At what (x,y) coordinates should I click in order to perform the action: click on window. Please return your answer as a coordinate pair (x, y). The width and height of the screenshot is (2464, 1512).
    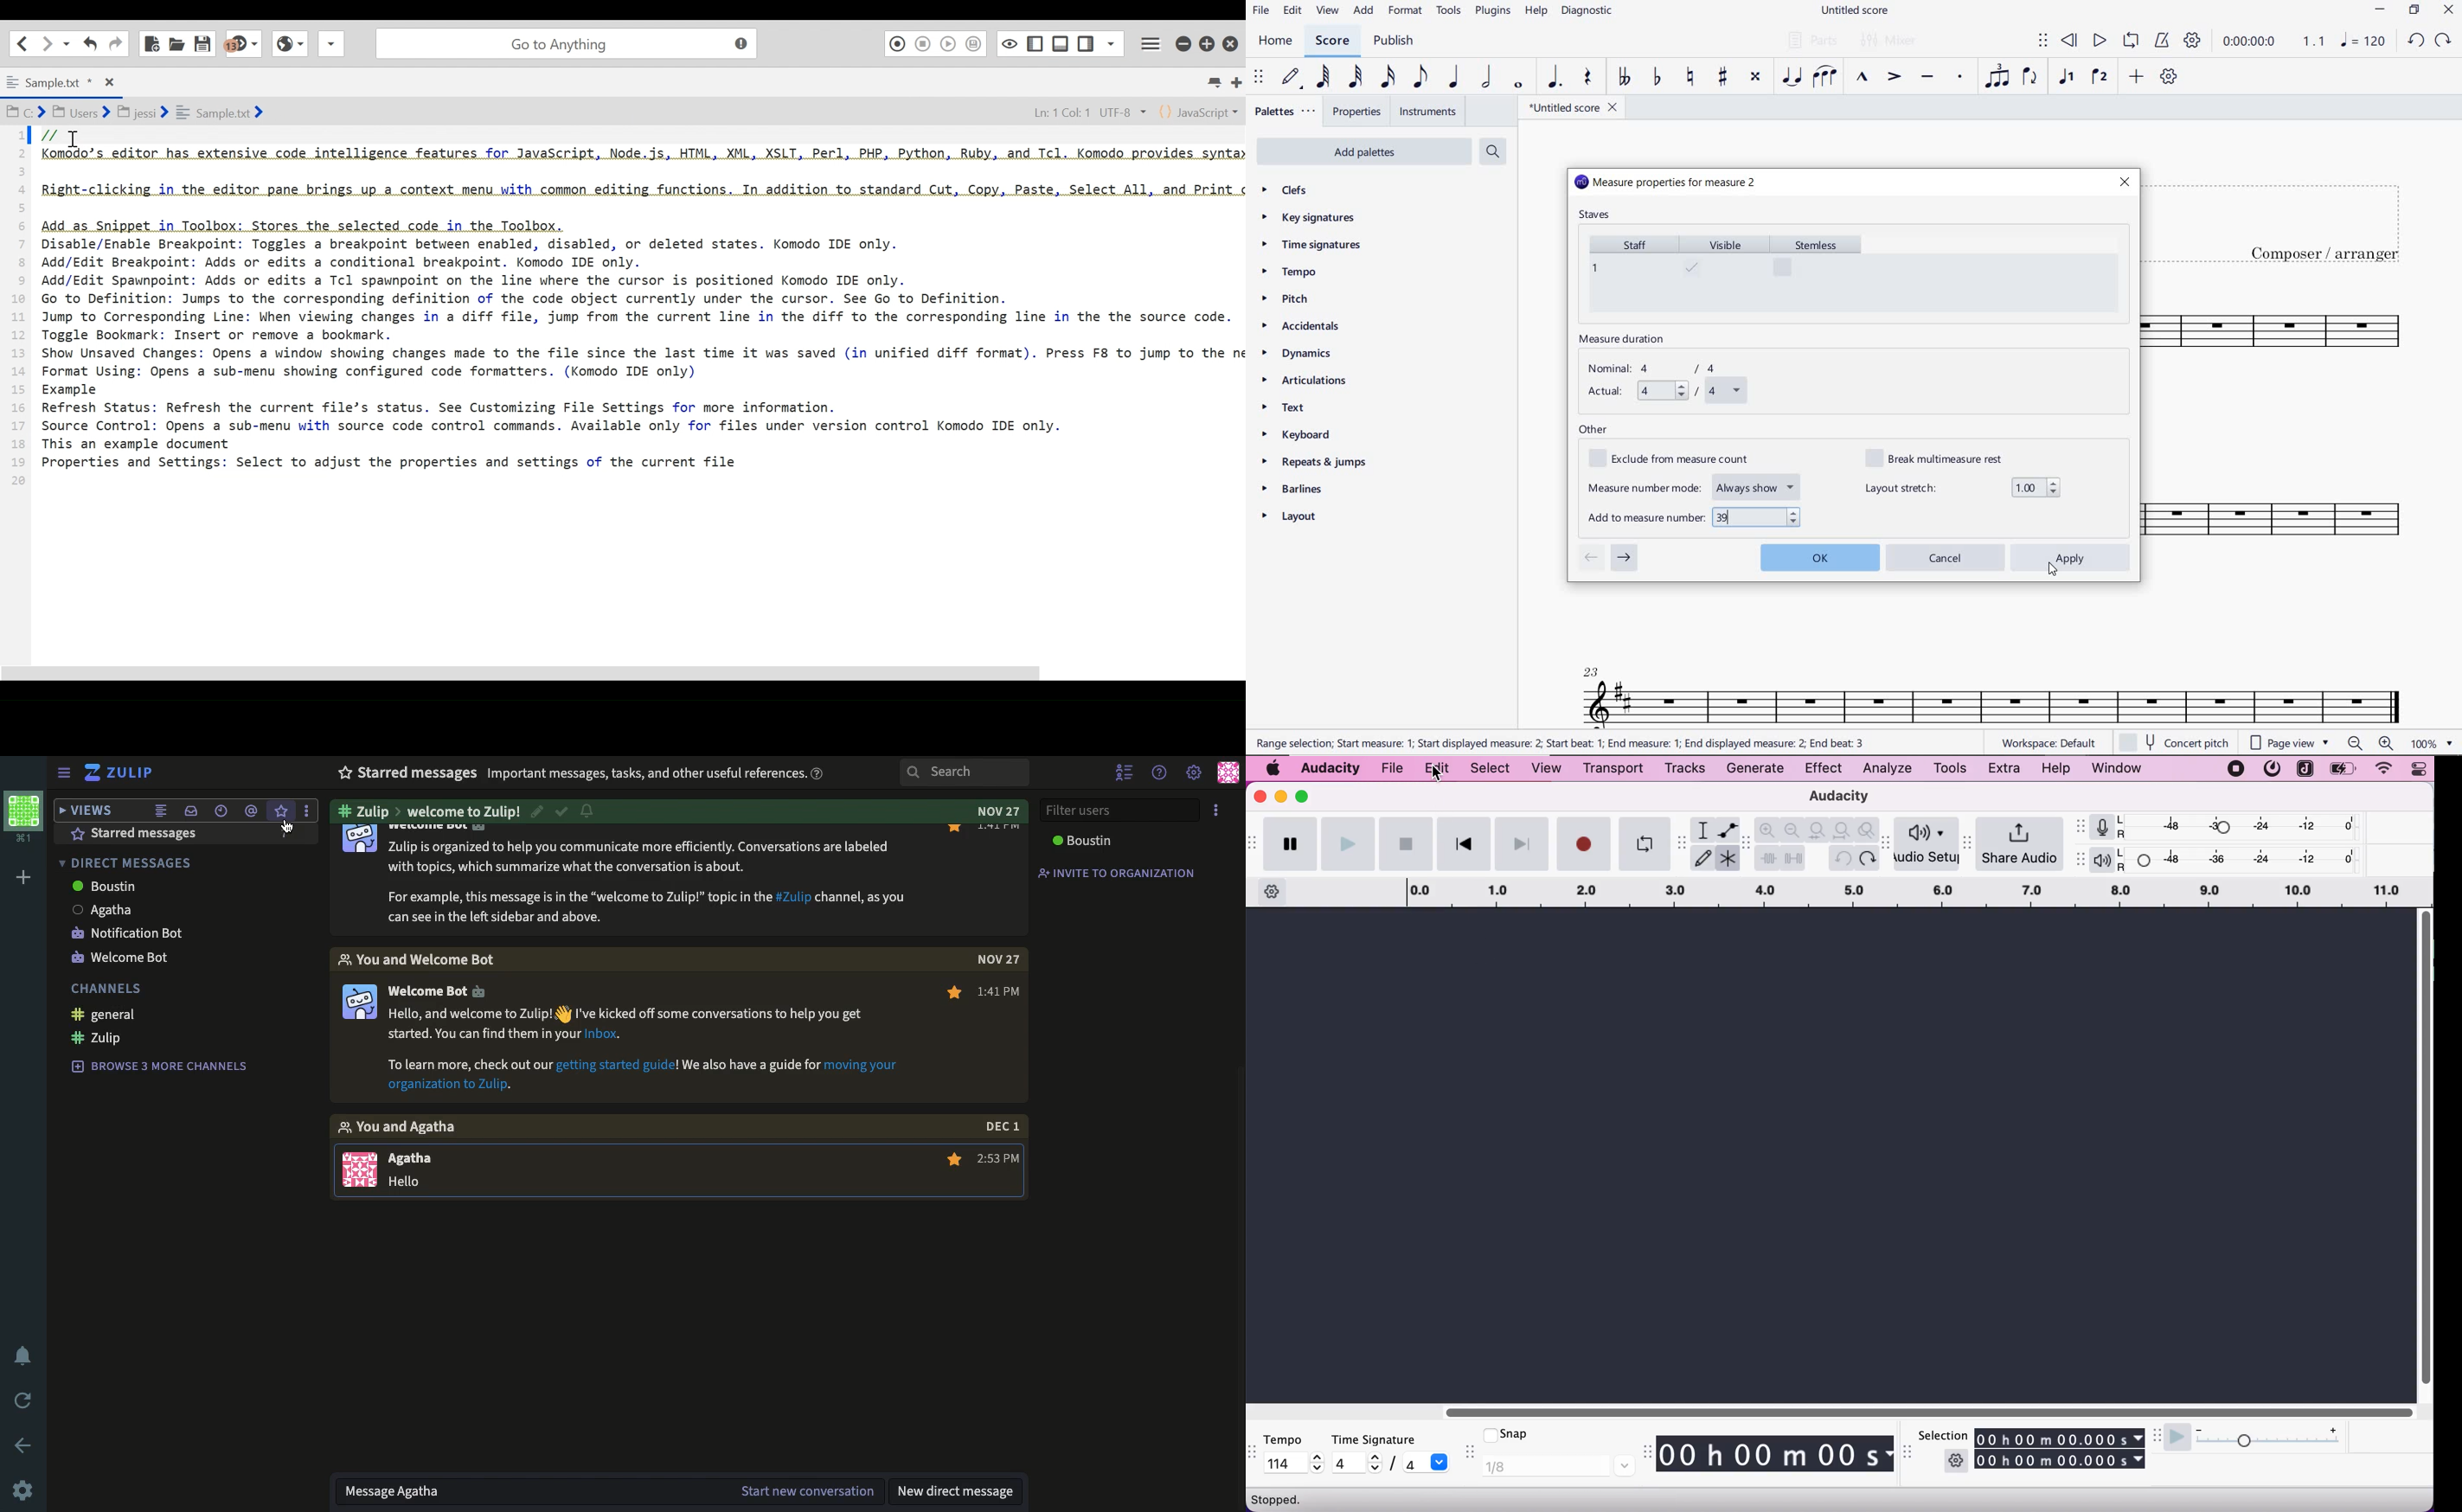
    Looking at the image, I should click on (2118, 769).